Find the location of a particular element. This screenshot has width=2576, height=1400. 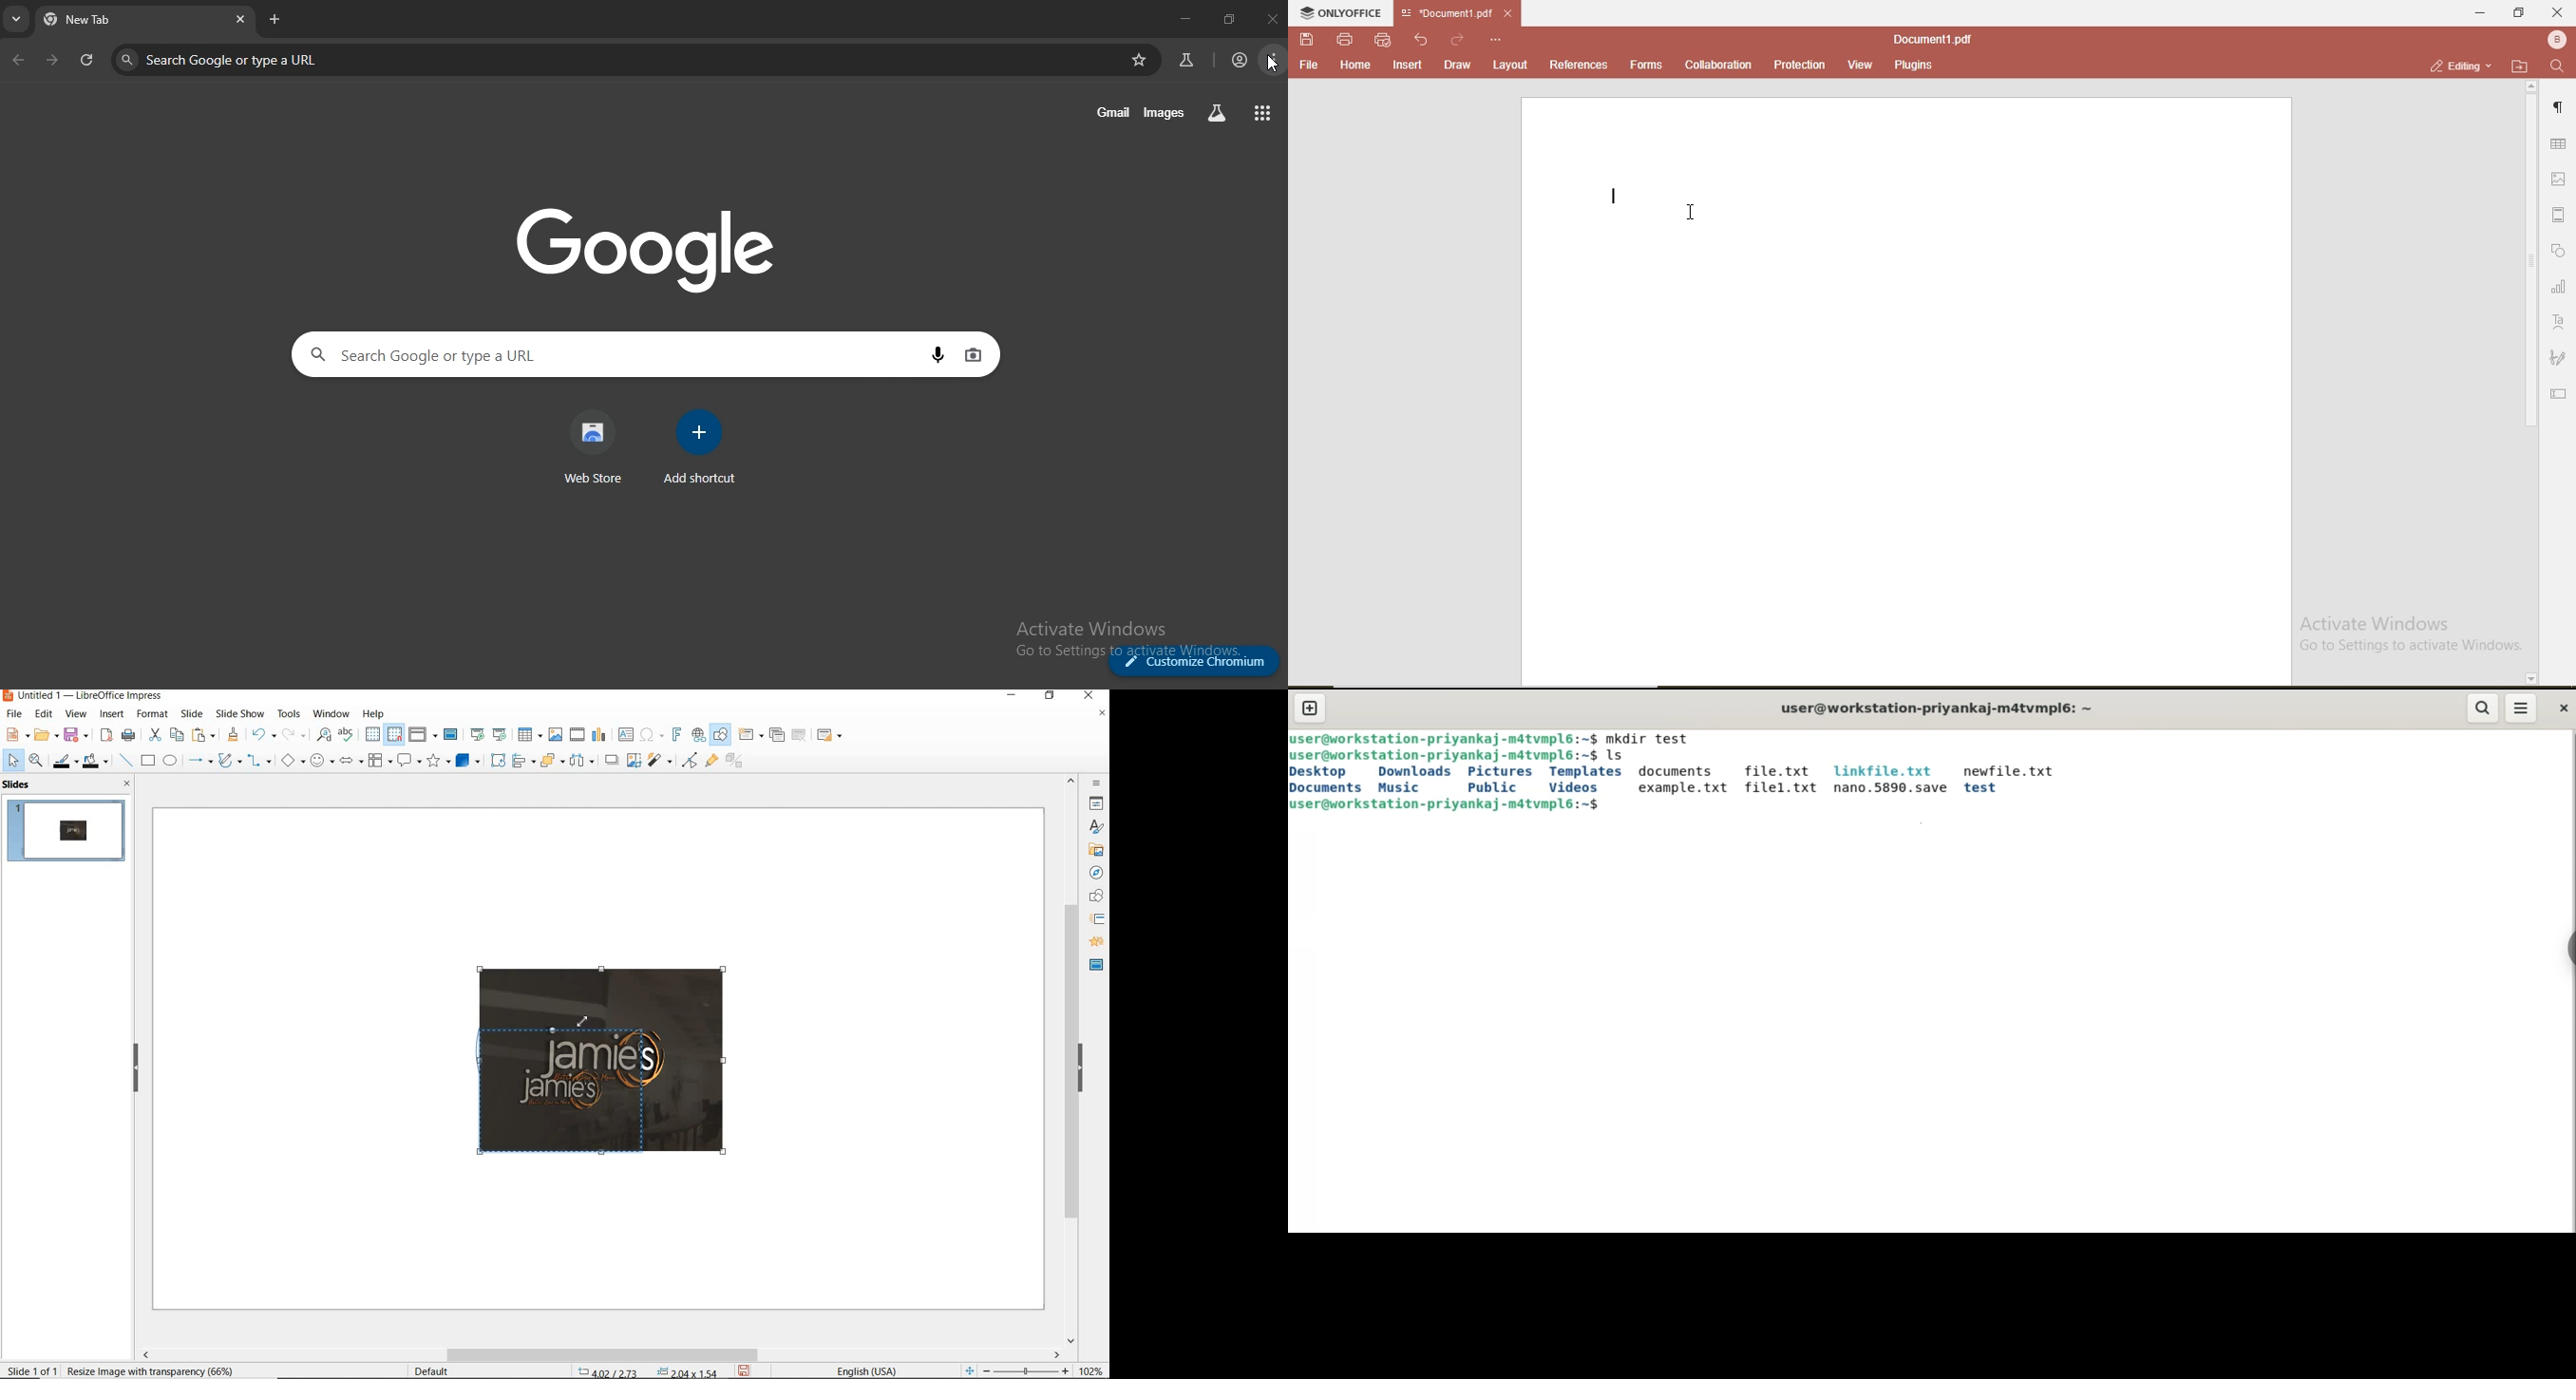

user@workstation-priyankaj-m4tvmpl6: ~$ is located at coordinates (1445, 756).